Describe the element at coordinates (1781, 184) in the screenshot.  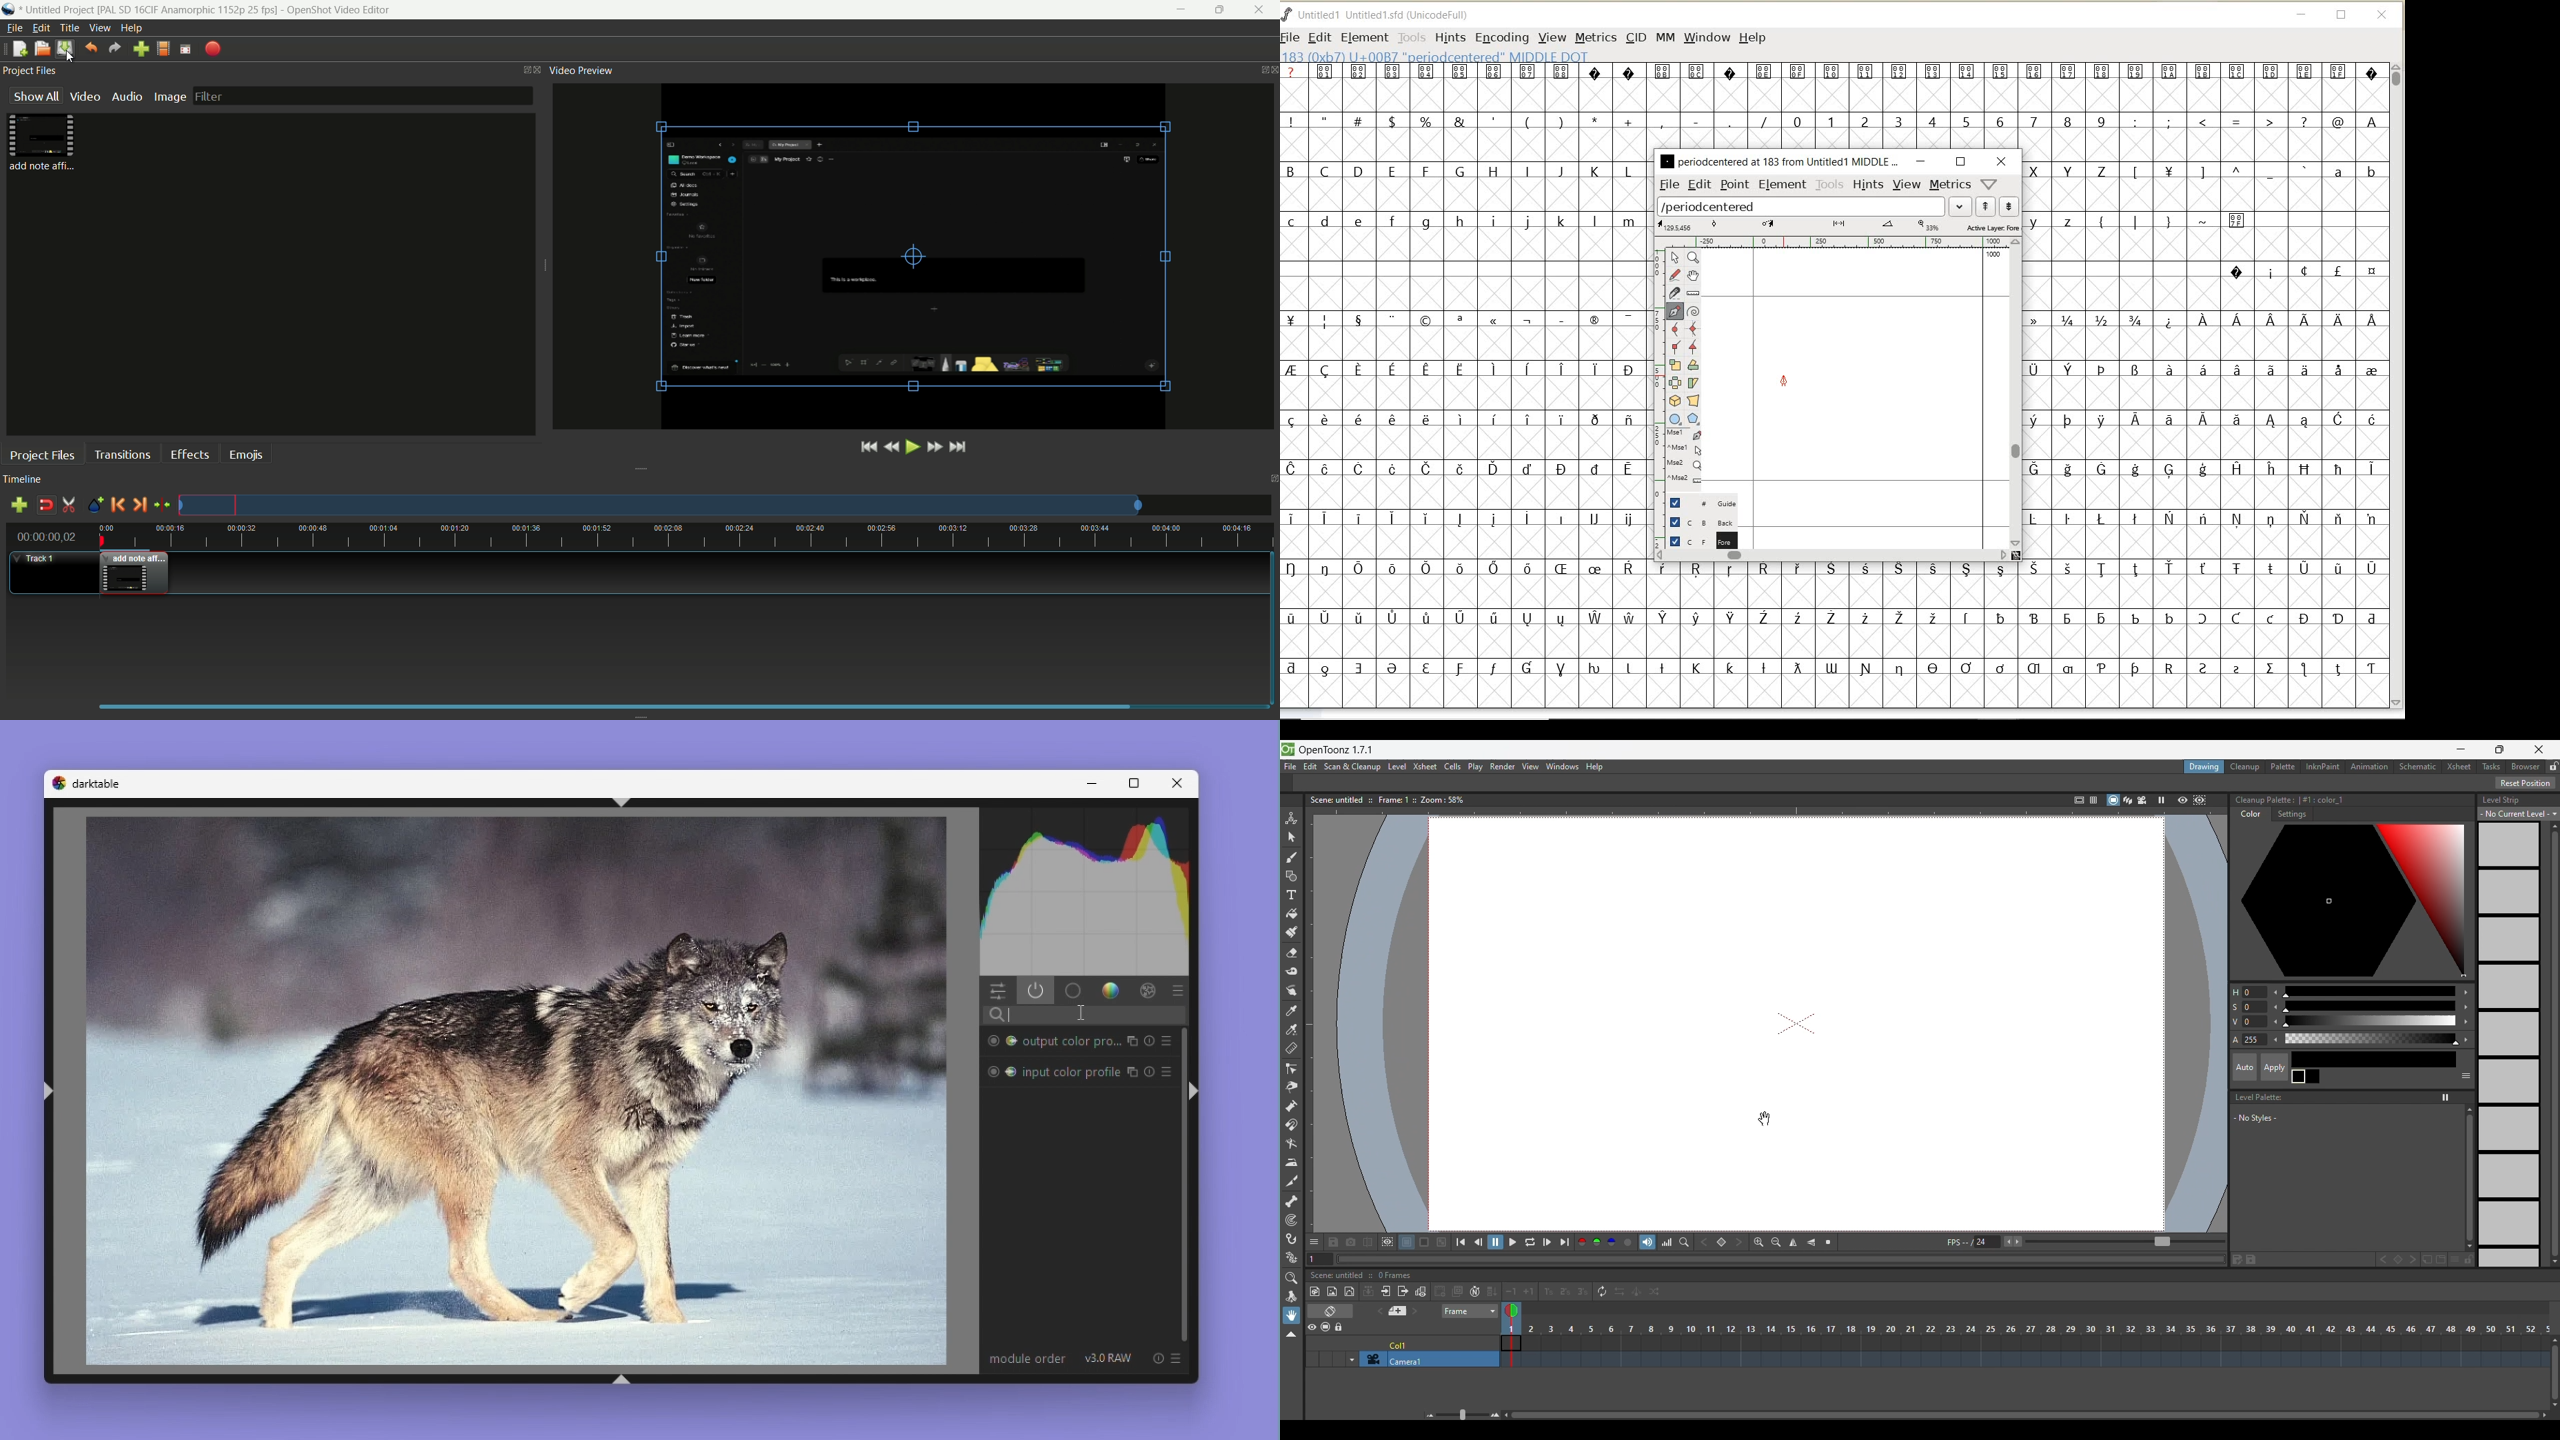
I see `element` at that location.